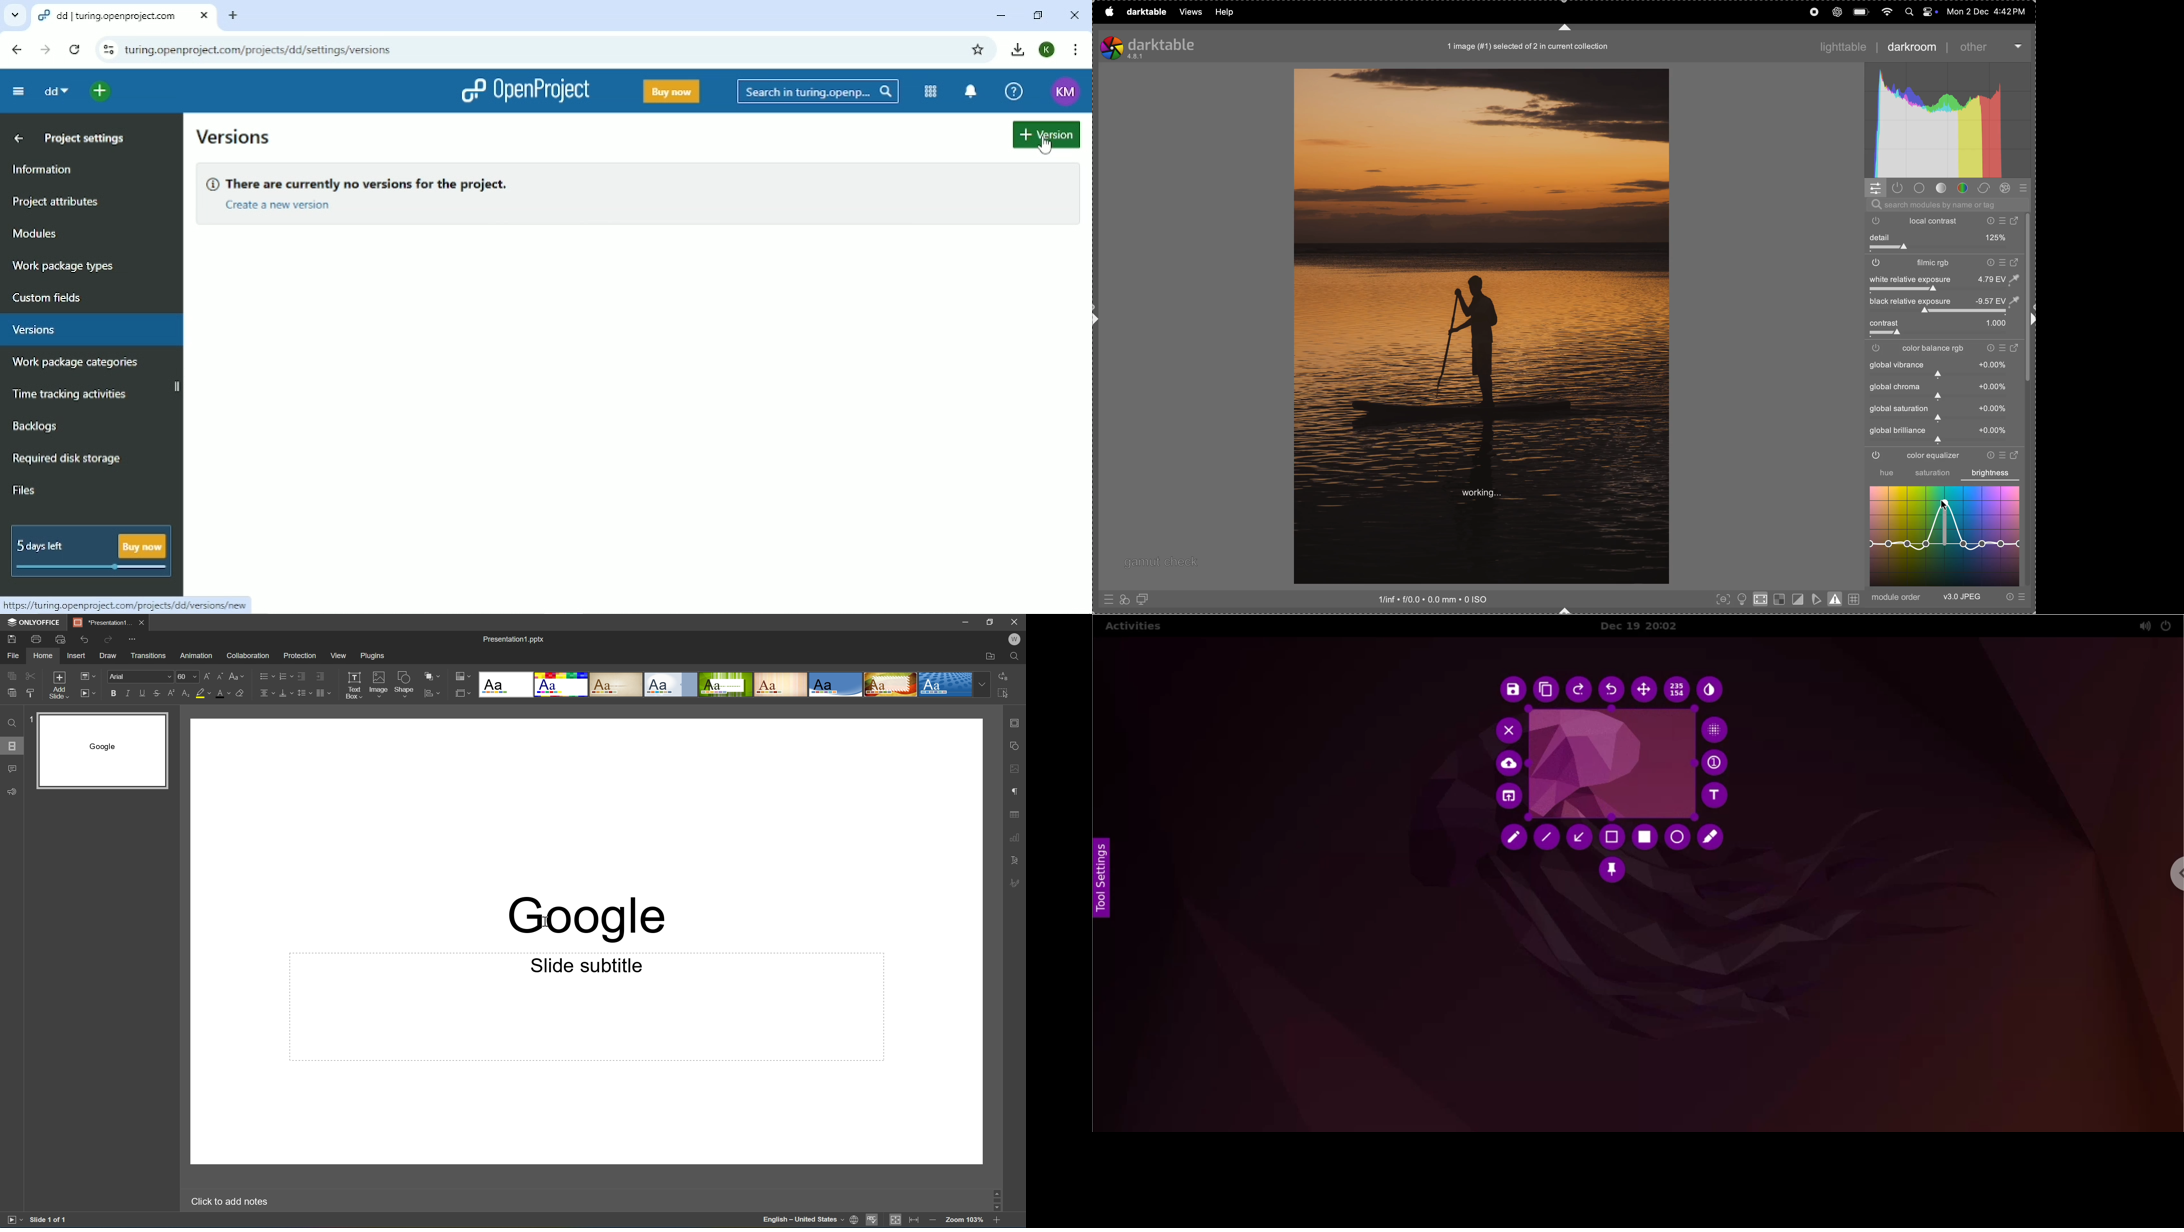 The height and width of the screenshot is (1232, 2184). I want to click on pin, so click(1611, 872).